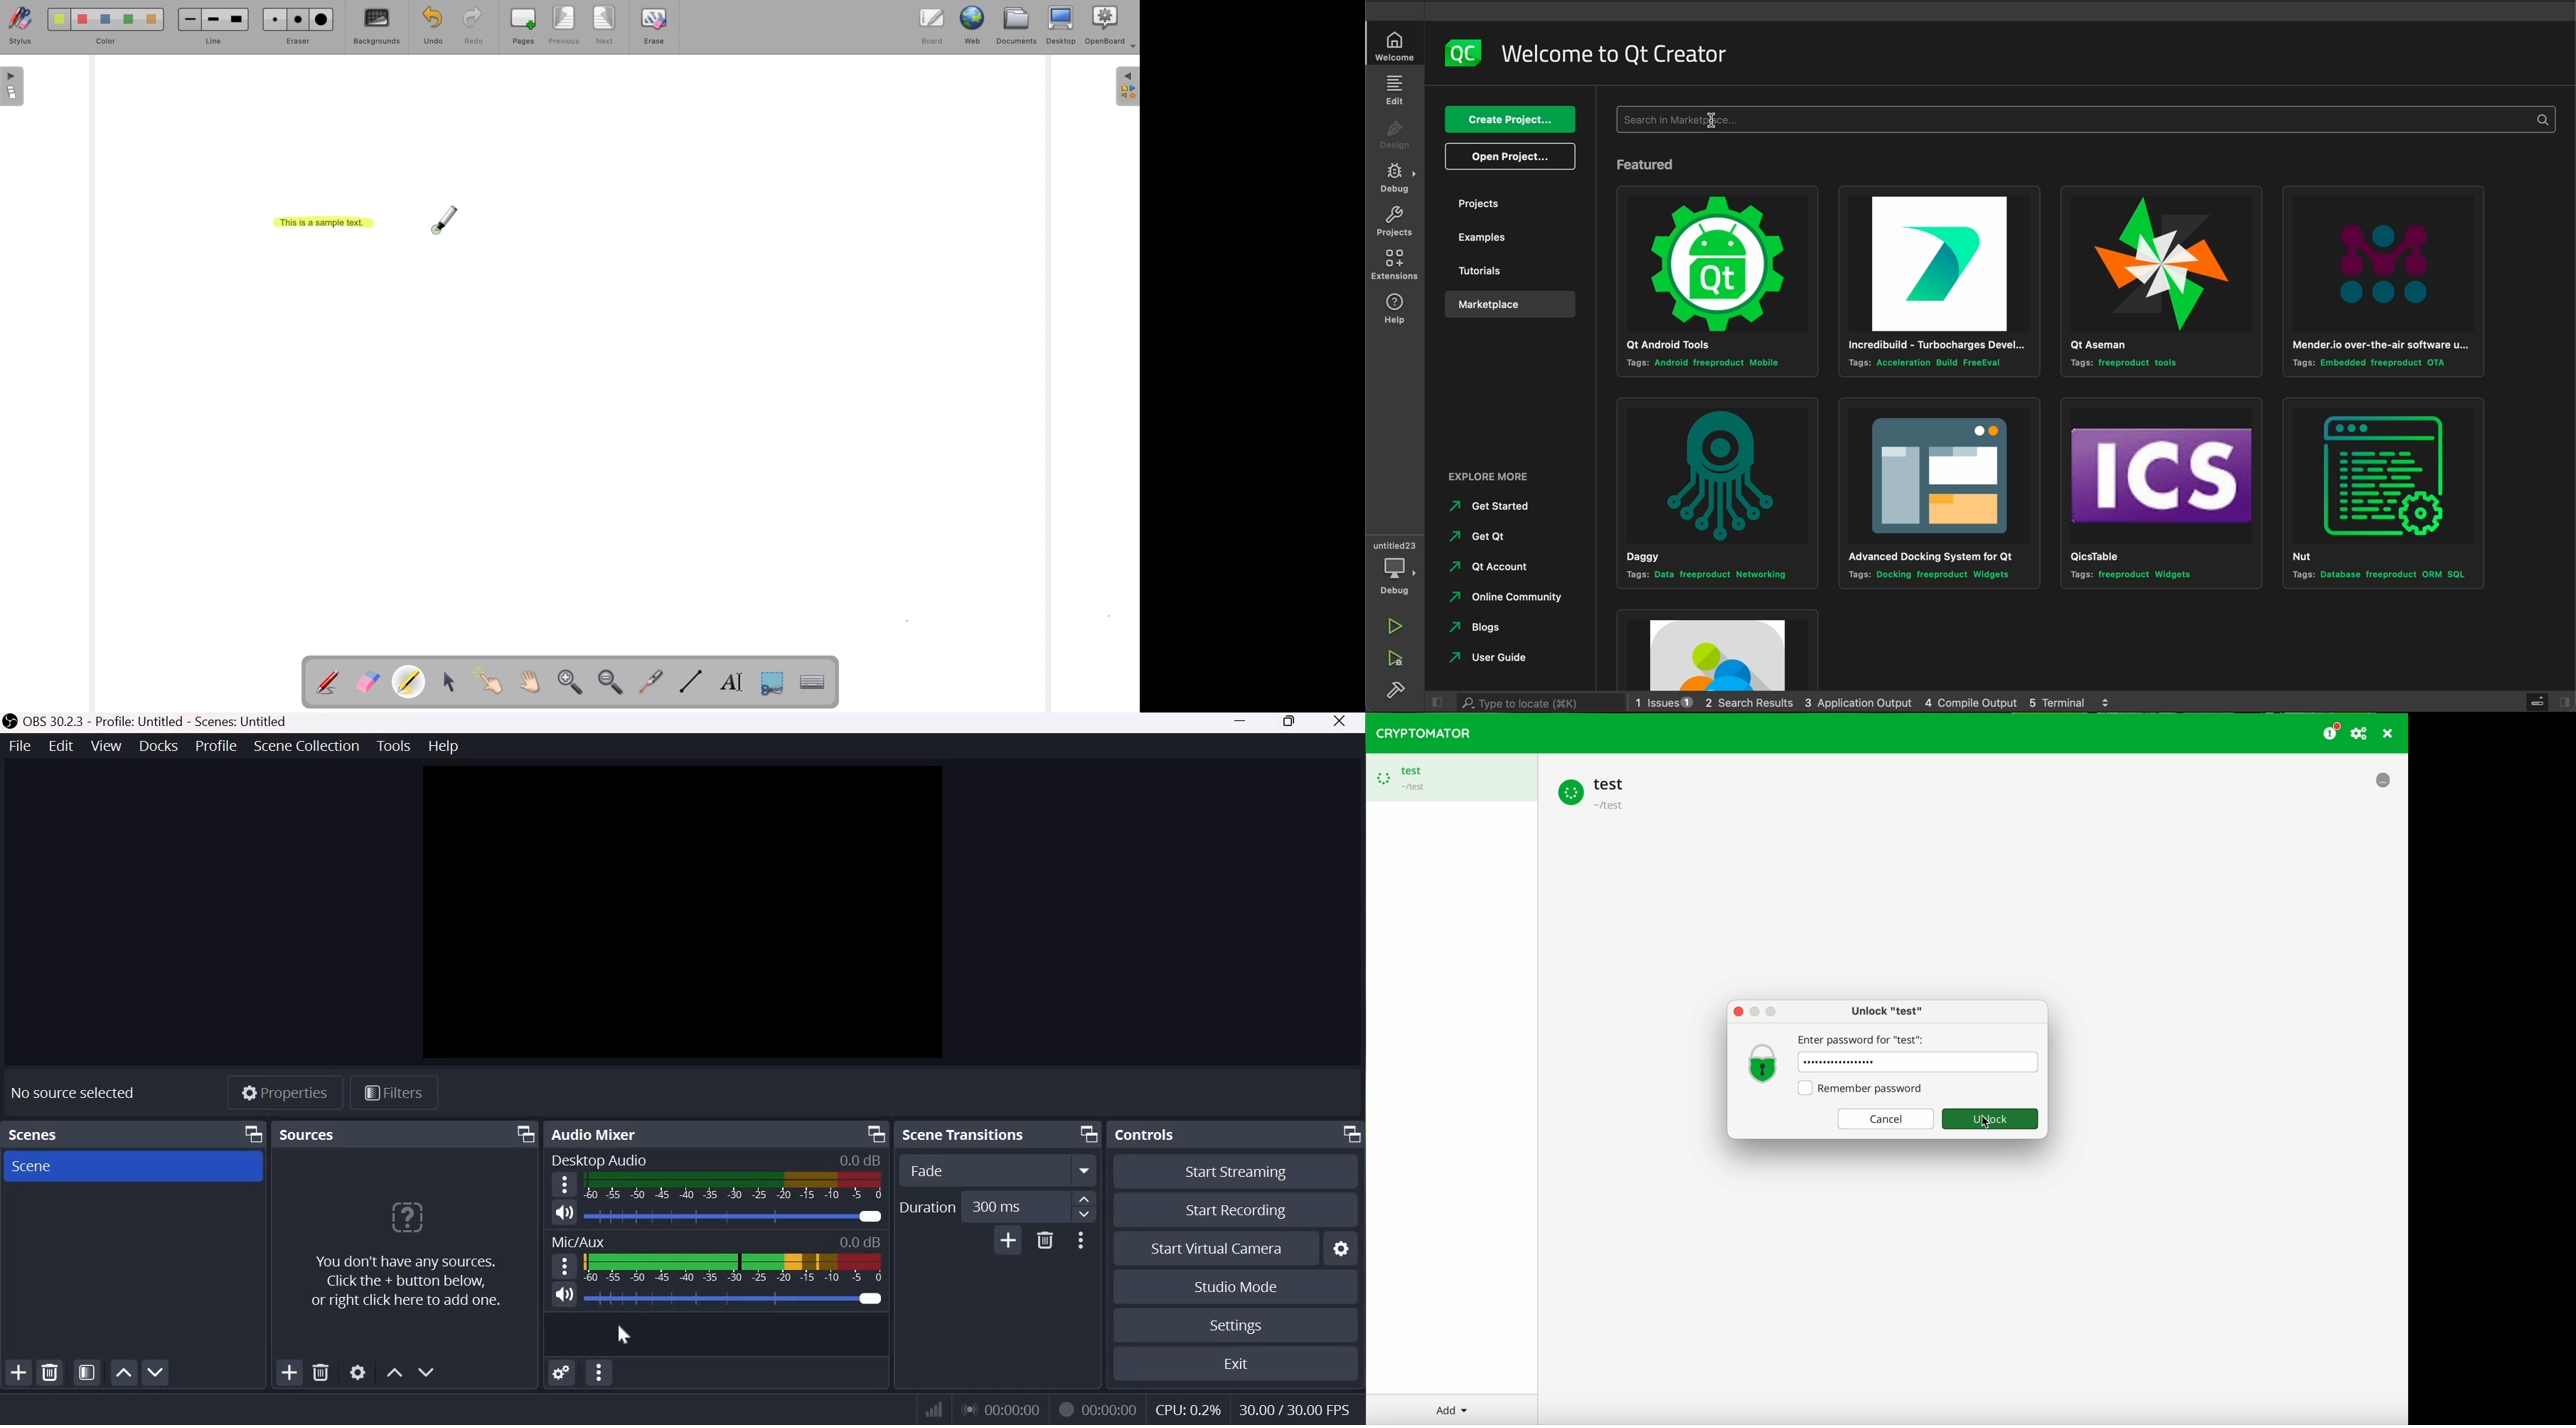 The height and width of the screenshot is (1428, 2576). What do you see at coordinates (49, 1372) in the screenshot?
I see `Remove selected scene` at bounding box center [49, 1372].